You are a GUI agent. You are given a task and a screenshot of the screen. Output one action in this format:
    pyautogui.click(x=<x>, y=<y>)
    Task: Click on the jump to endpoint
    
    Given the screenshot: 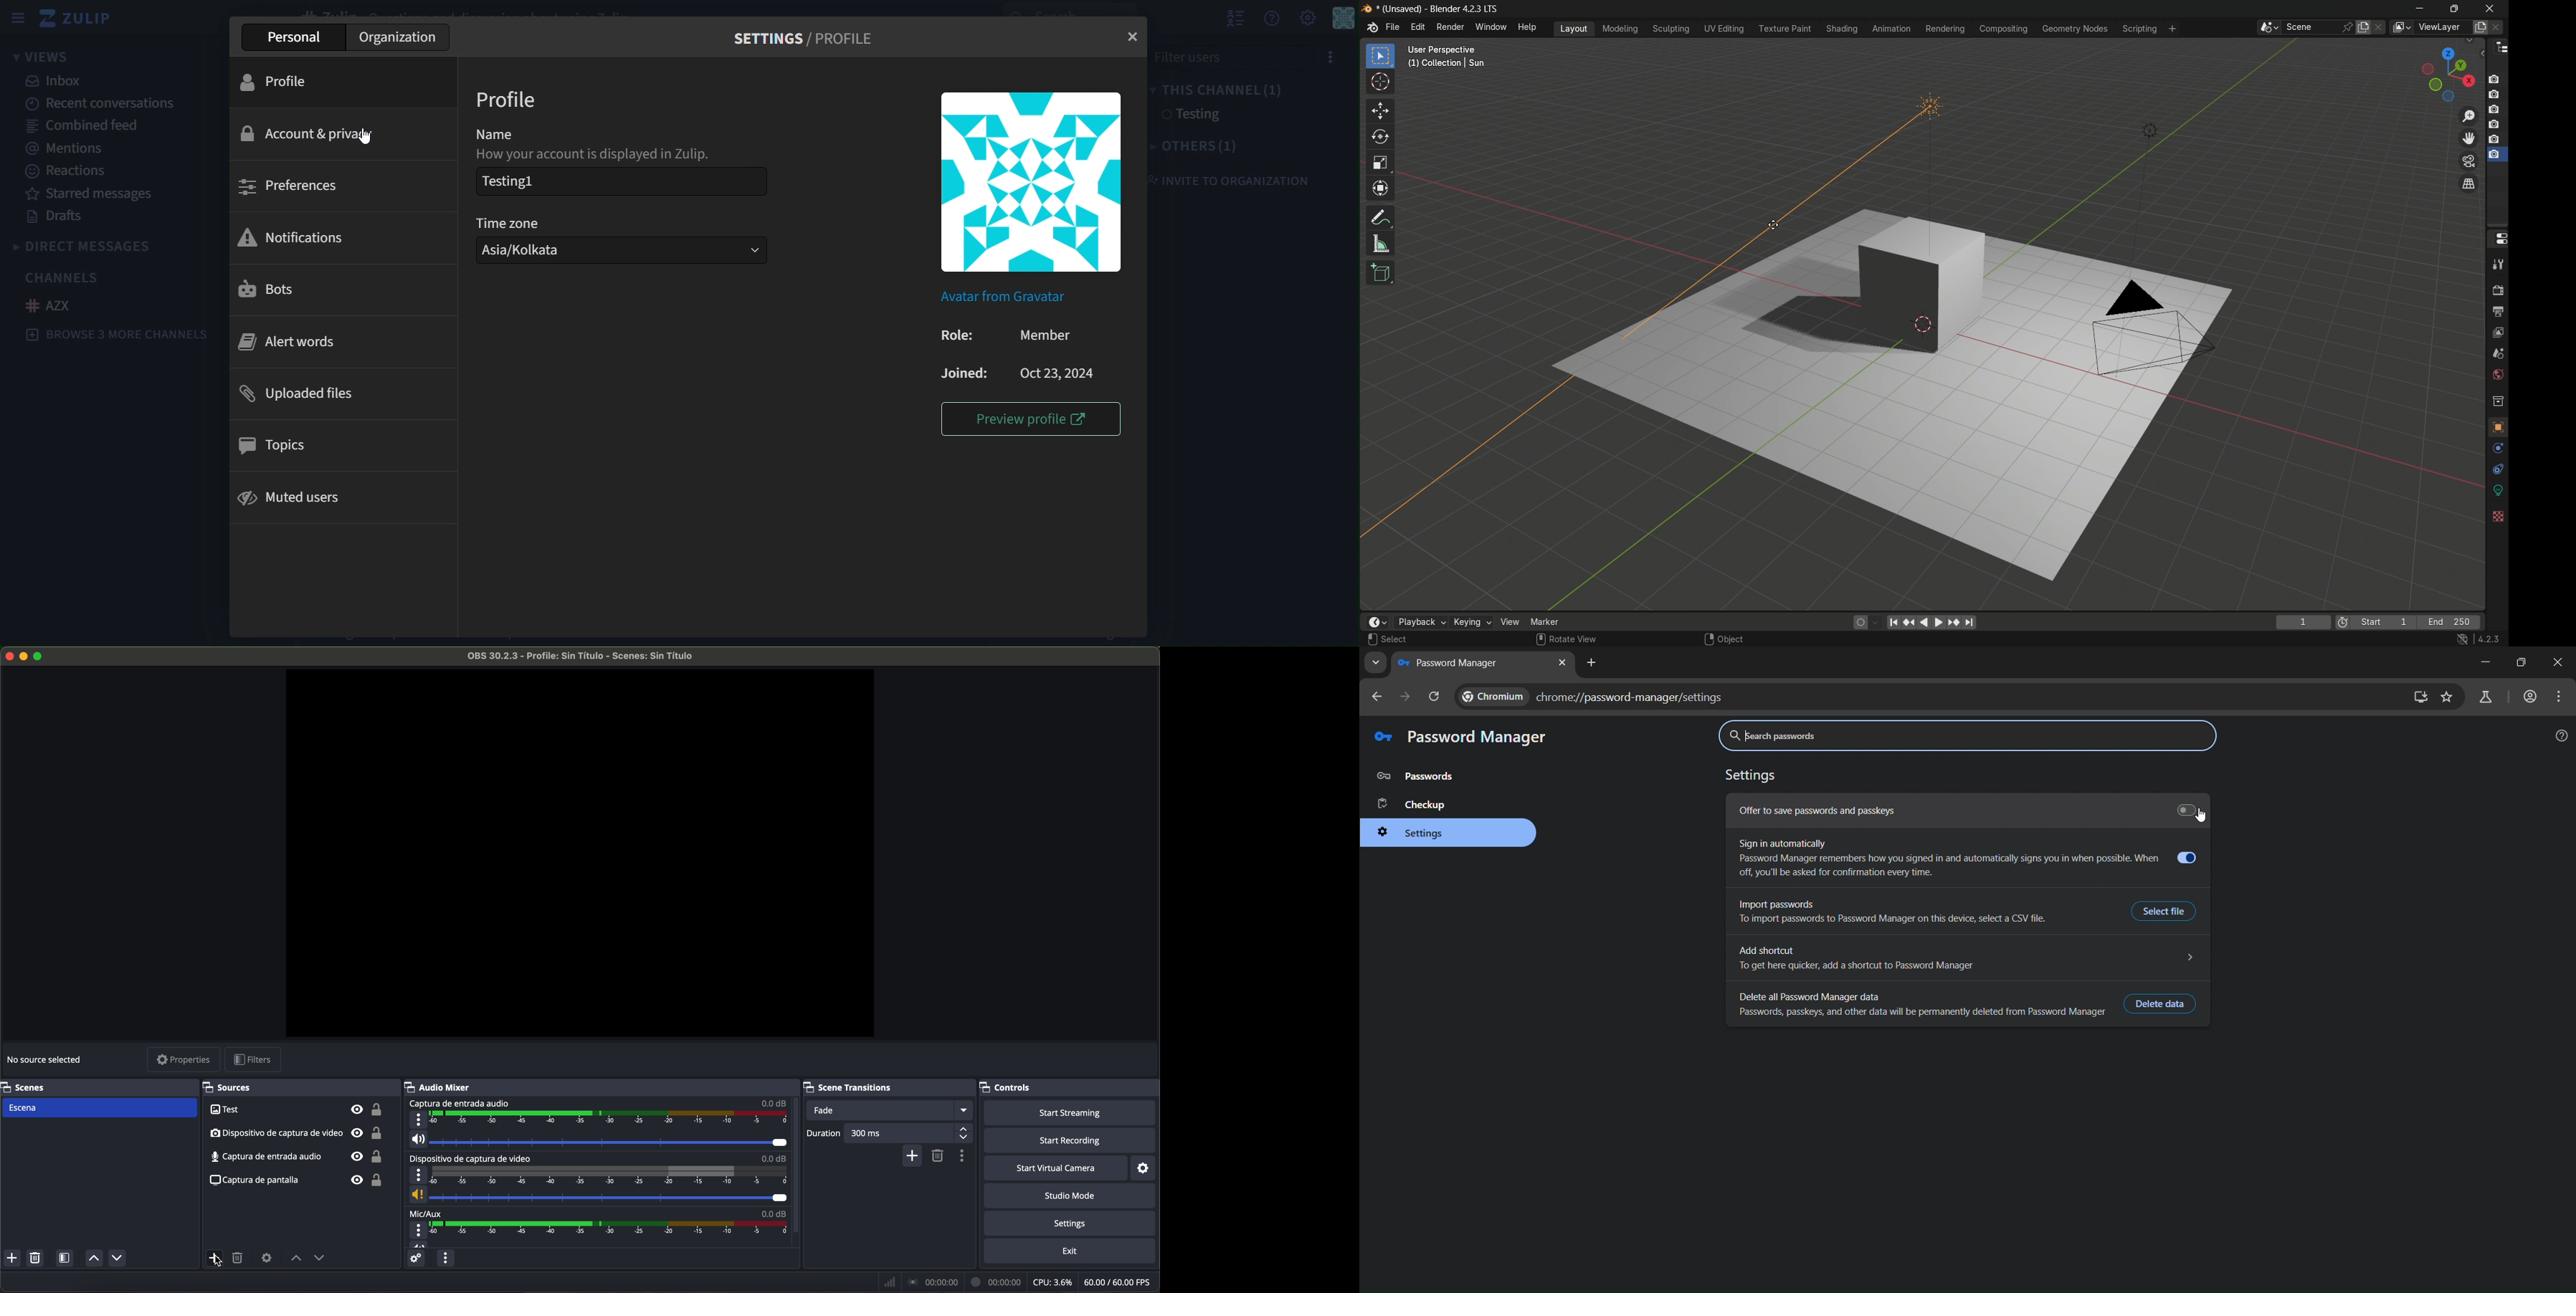 What is the action you would take?
    pyautogui.click(x=1894, y=623)
    